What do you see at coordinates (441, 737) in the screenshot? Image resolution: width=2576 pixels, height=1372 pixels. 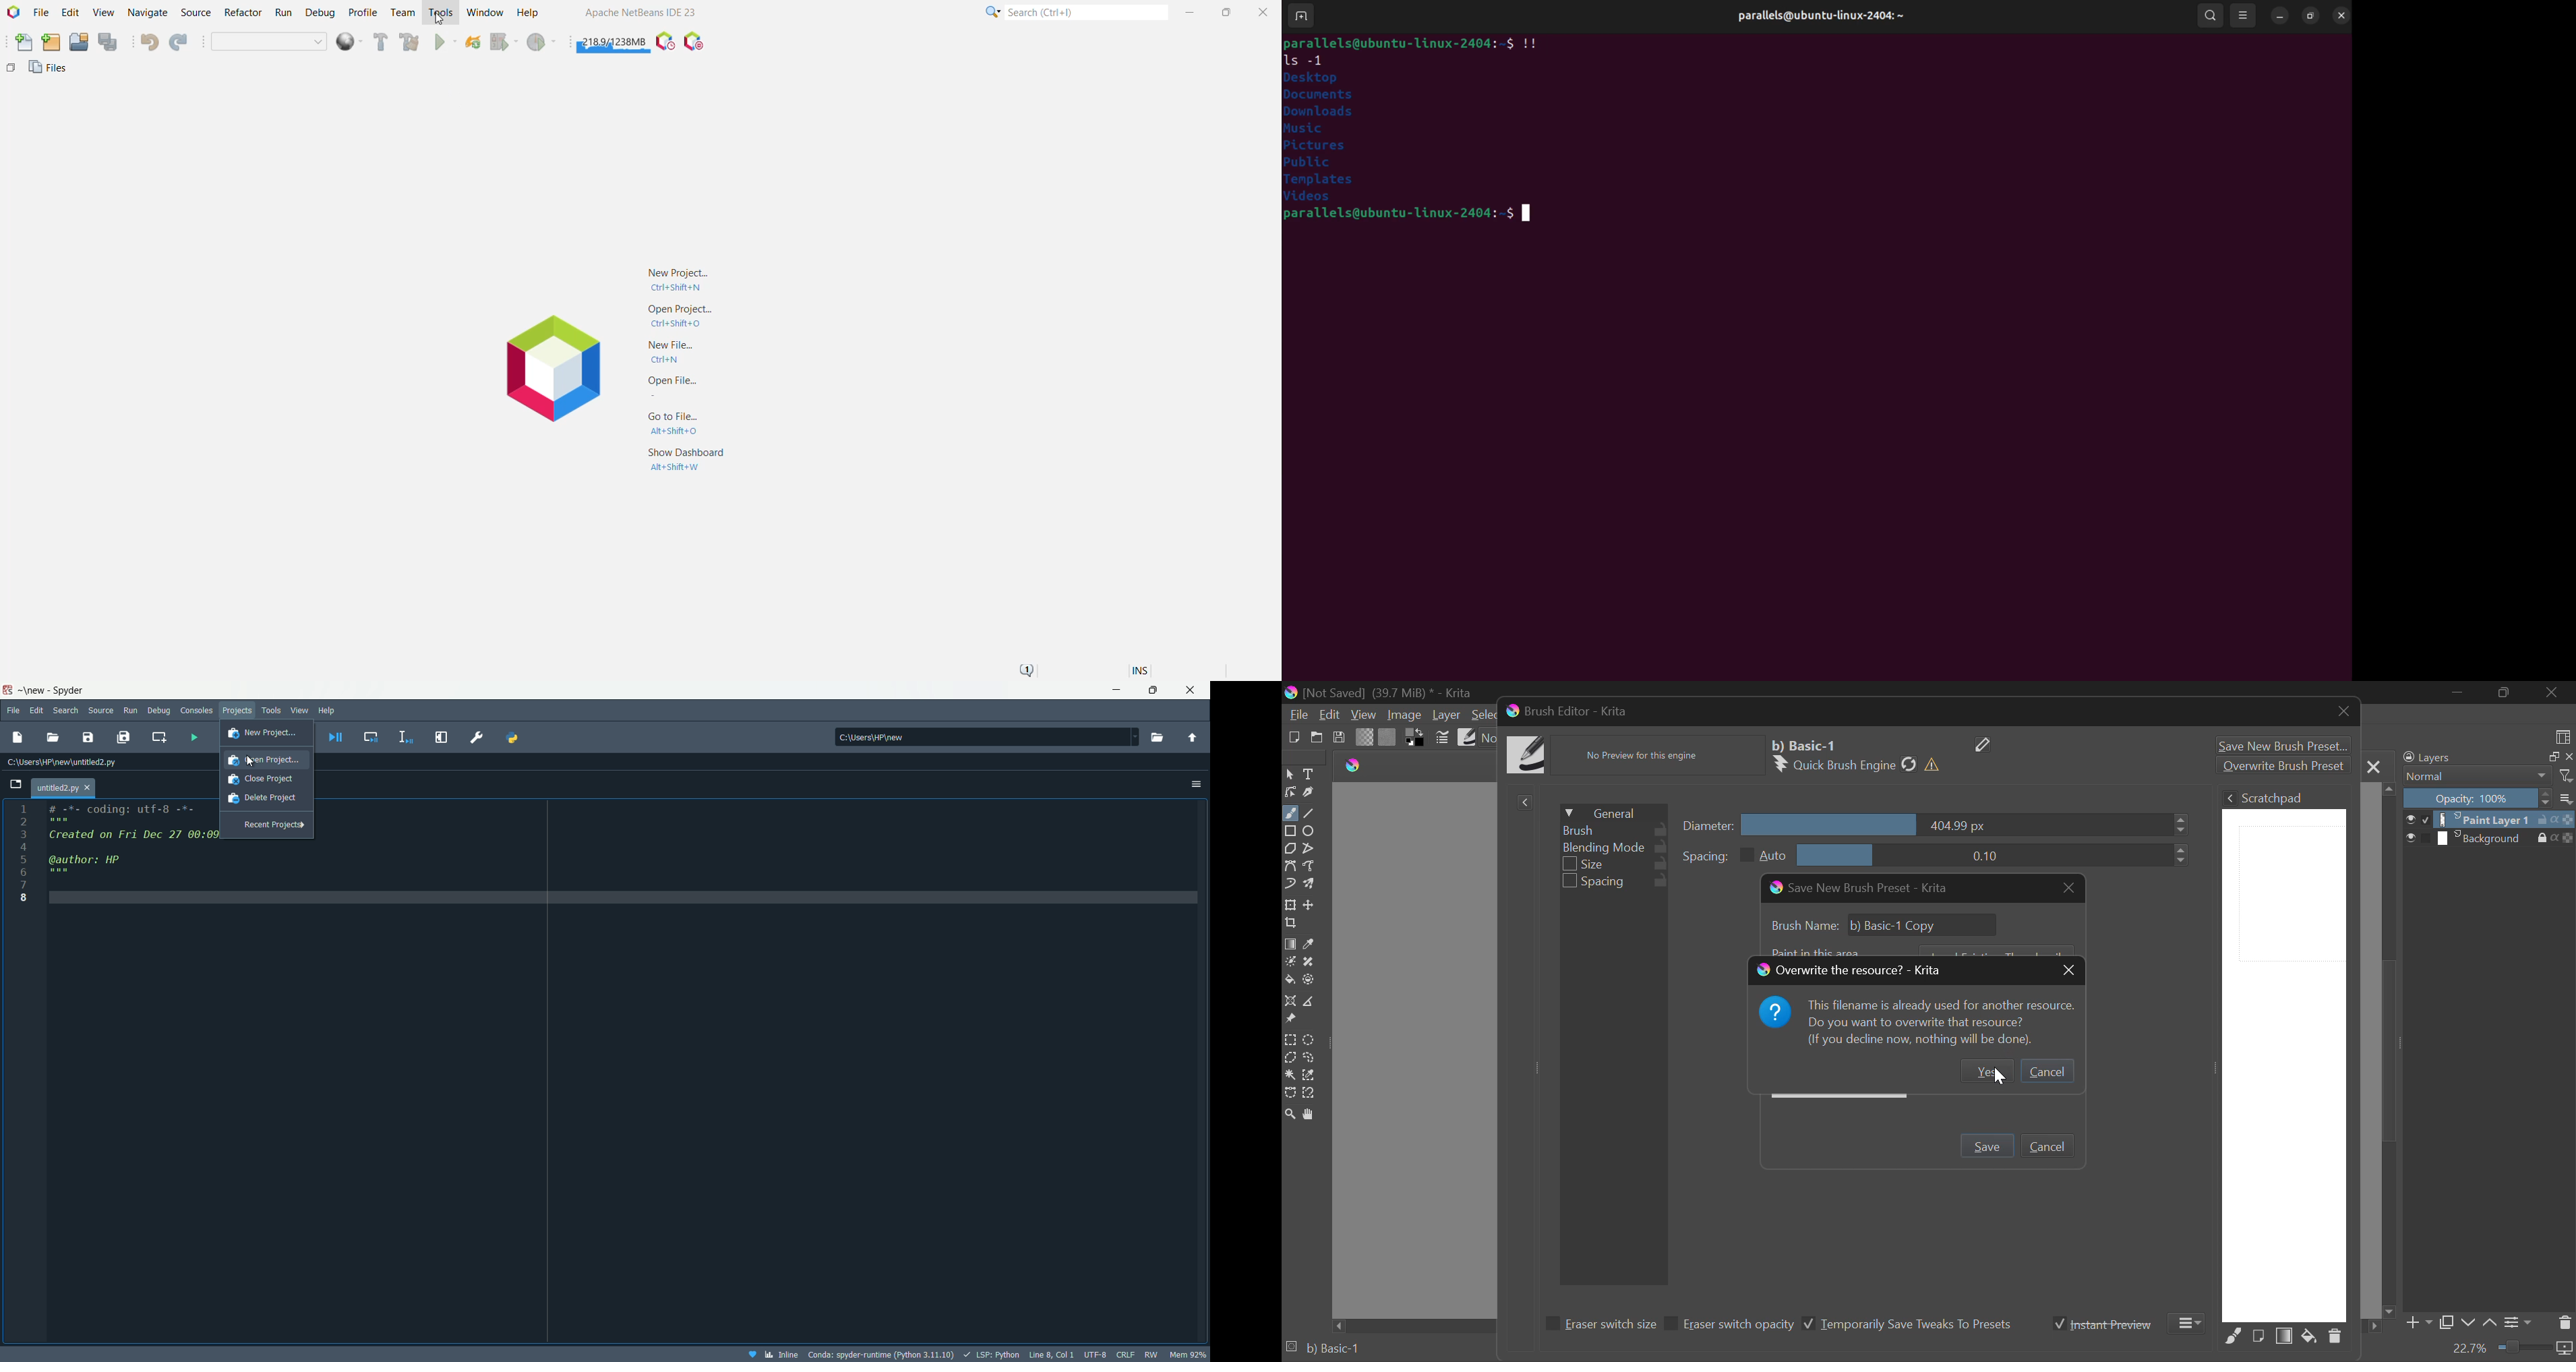 I see `Maximize current pane (Ctrl + Alt + Shift + M)` at bounding box center [441, 737].